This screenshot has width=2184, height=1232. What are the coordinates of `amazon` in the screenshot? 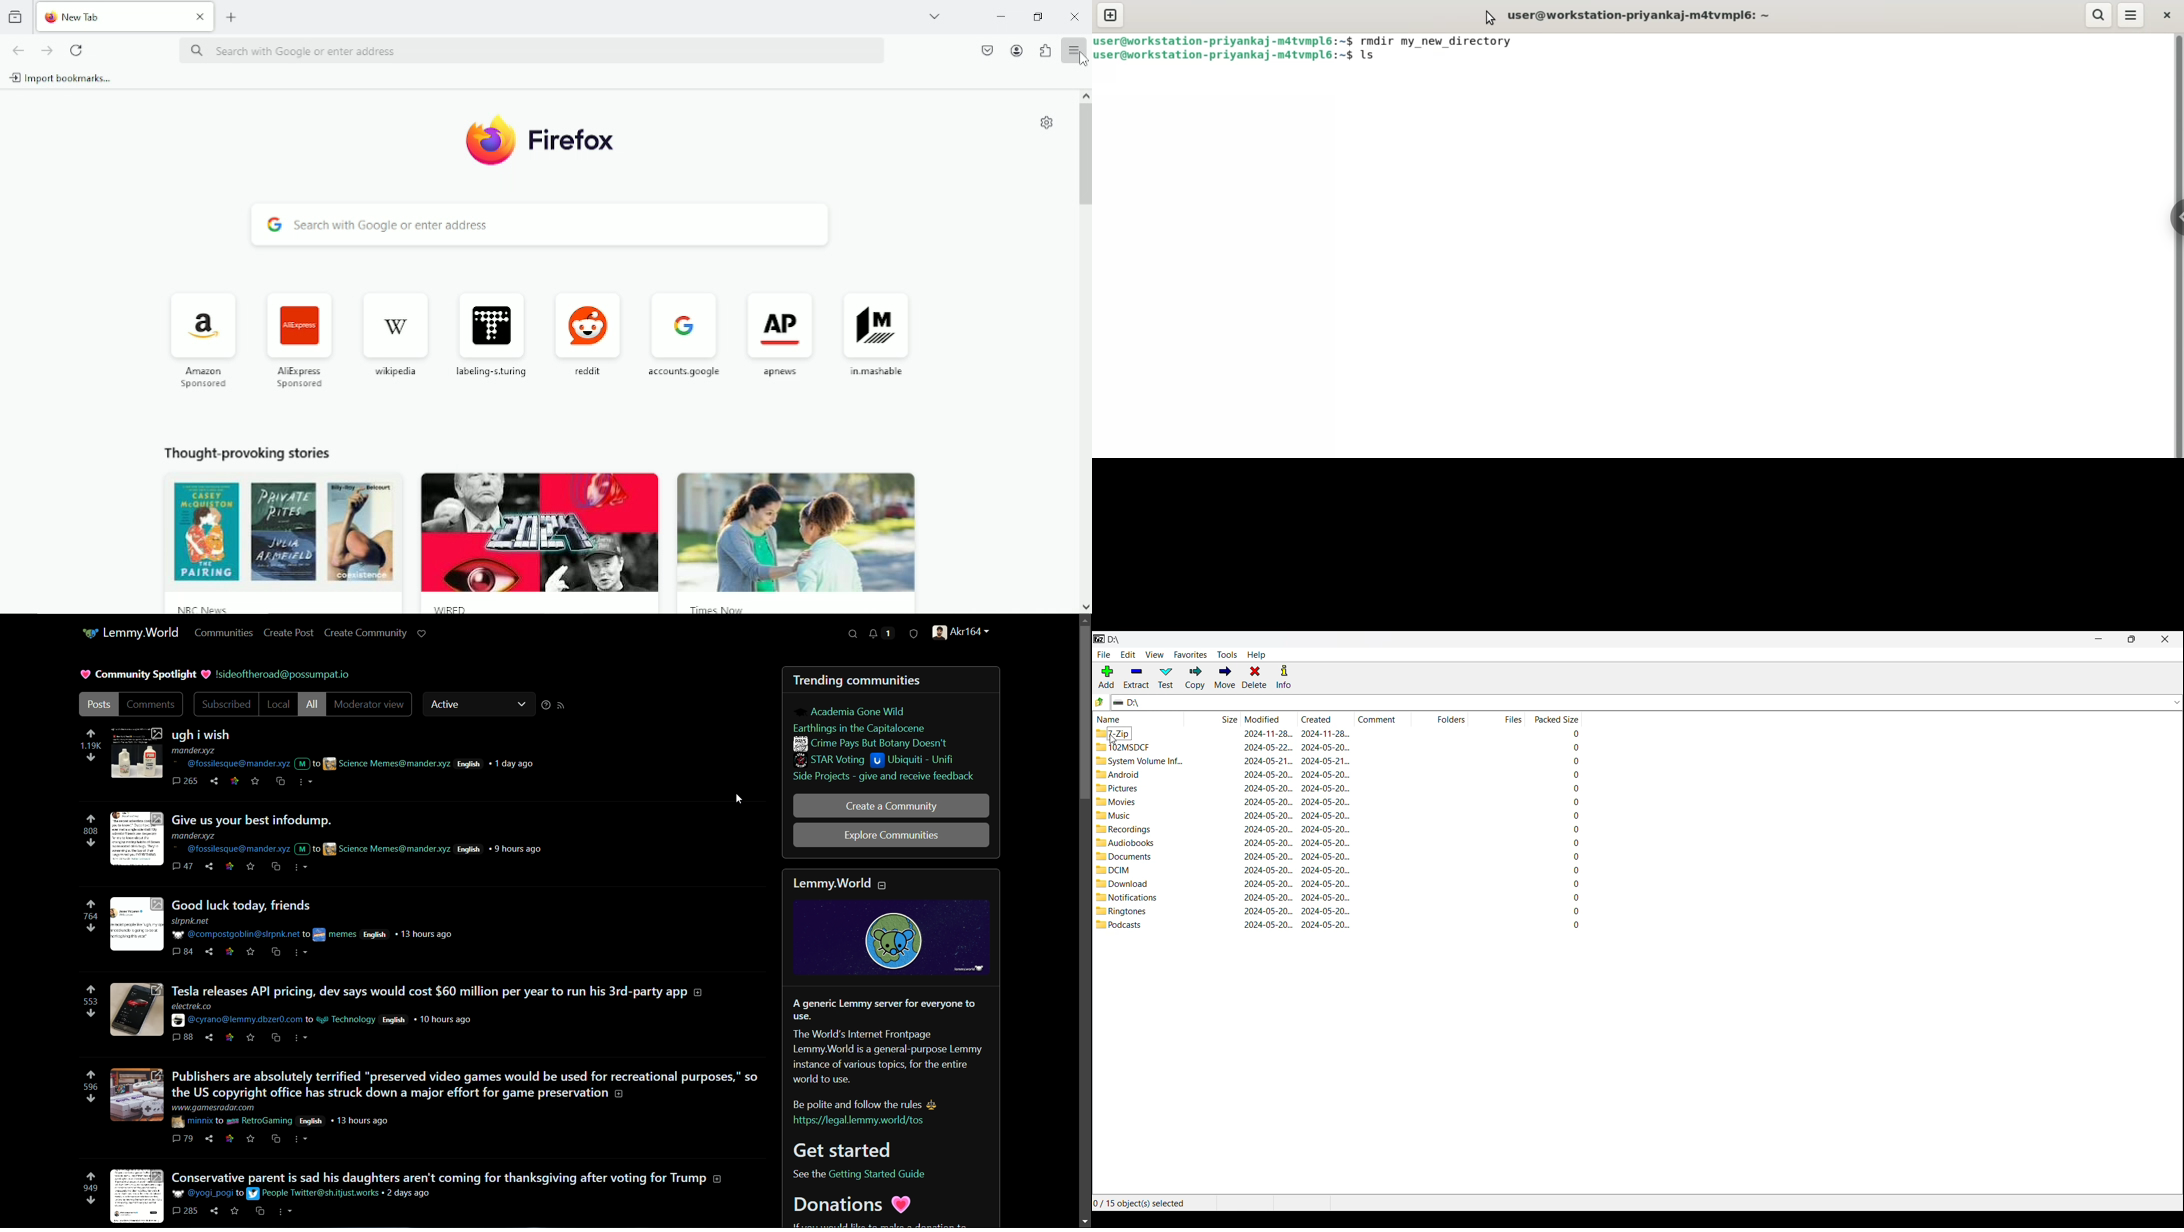 It's located at (207, 336).